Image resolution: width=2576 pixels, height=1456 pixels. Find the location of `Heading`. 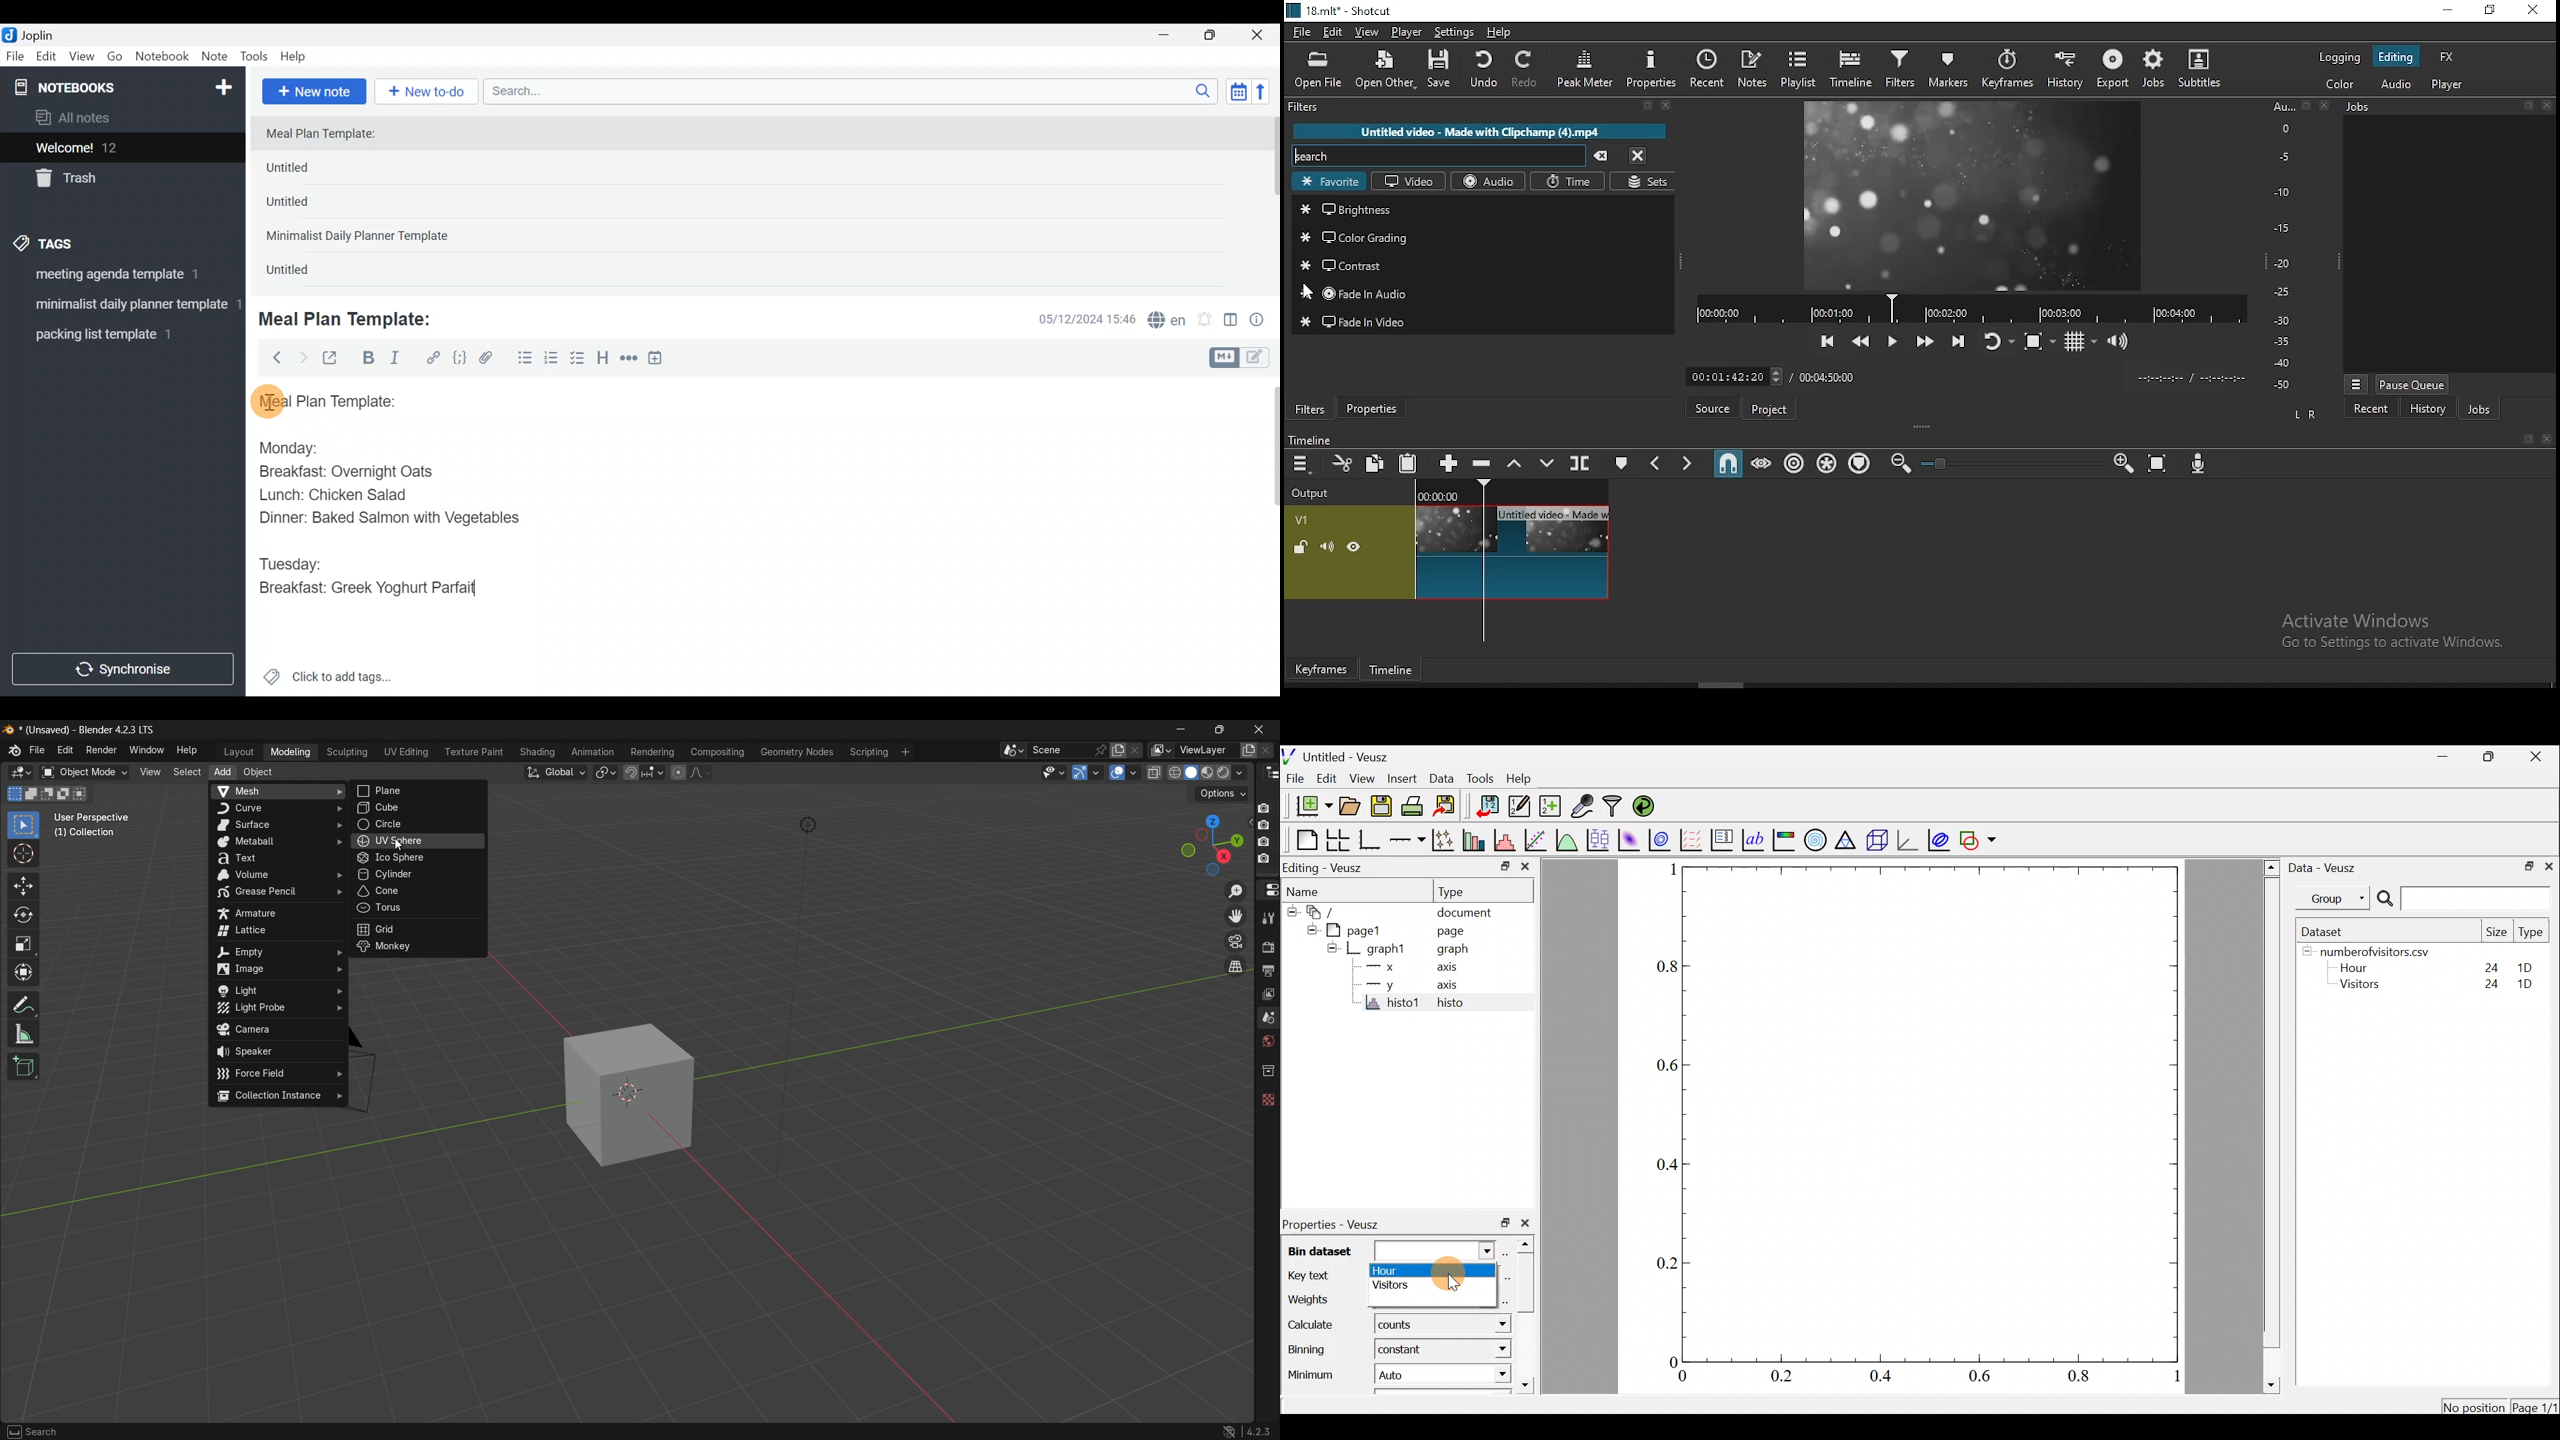

Heading is located at coordinates (603, 360).